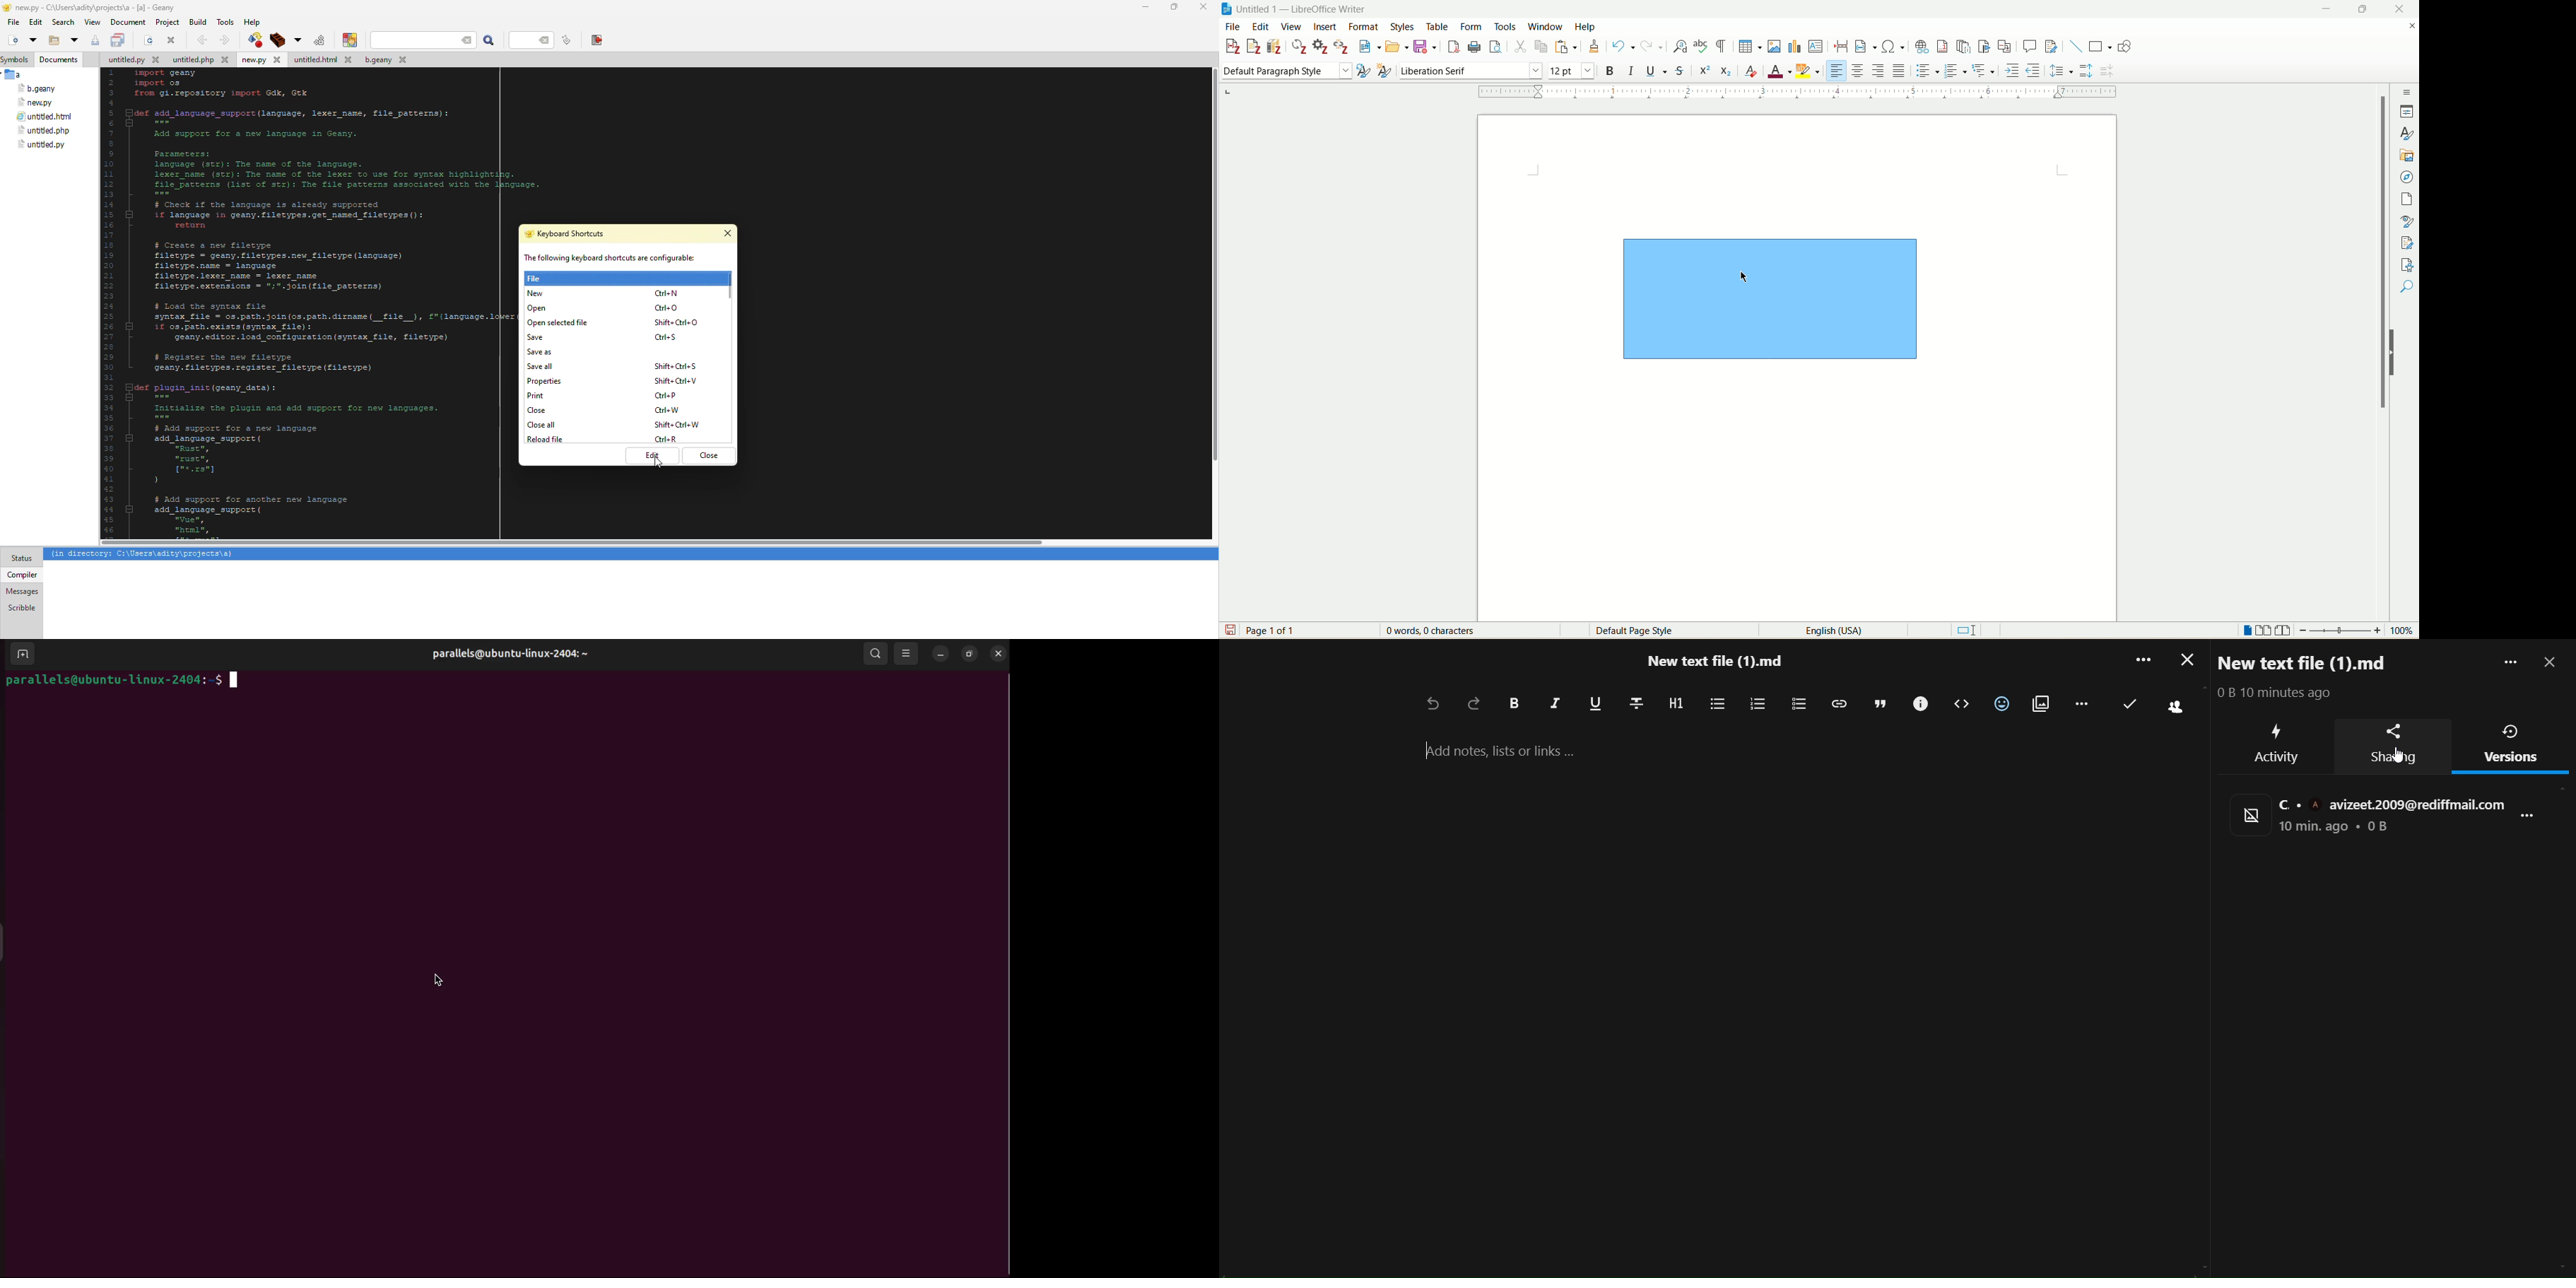 The image size is (2576, 1288). Describe the element at coordinates (22, 558) in the screenshot. I see `status` at that location.